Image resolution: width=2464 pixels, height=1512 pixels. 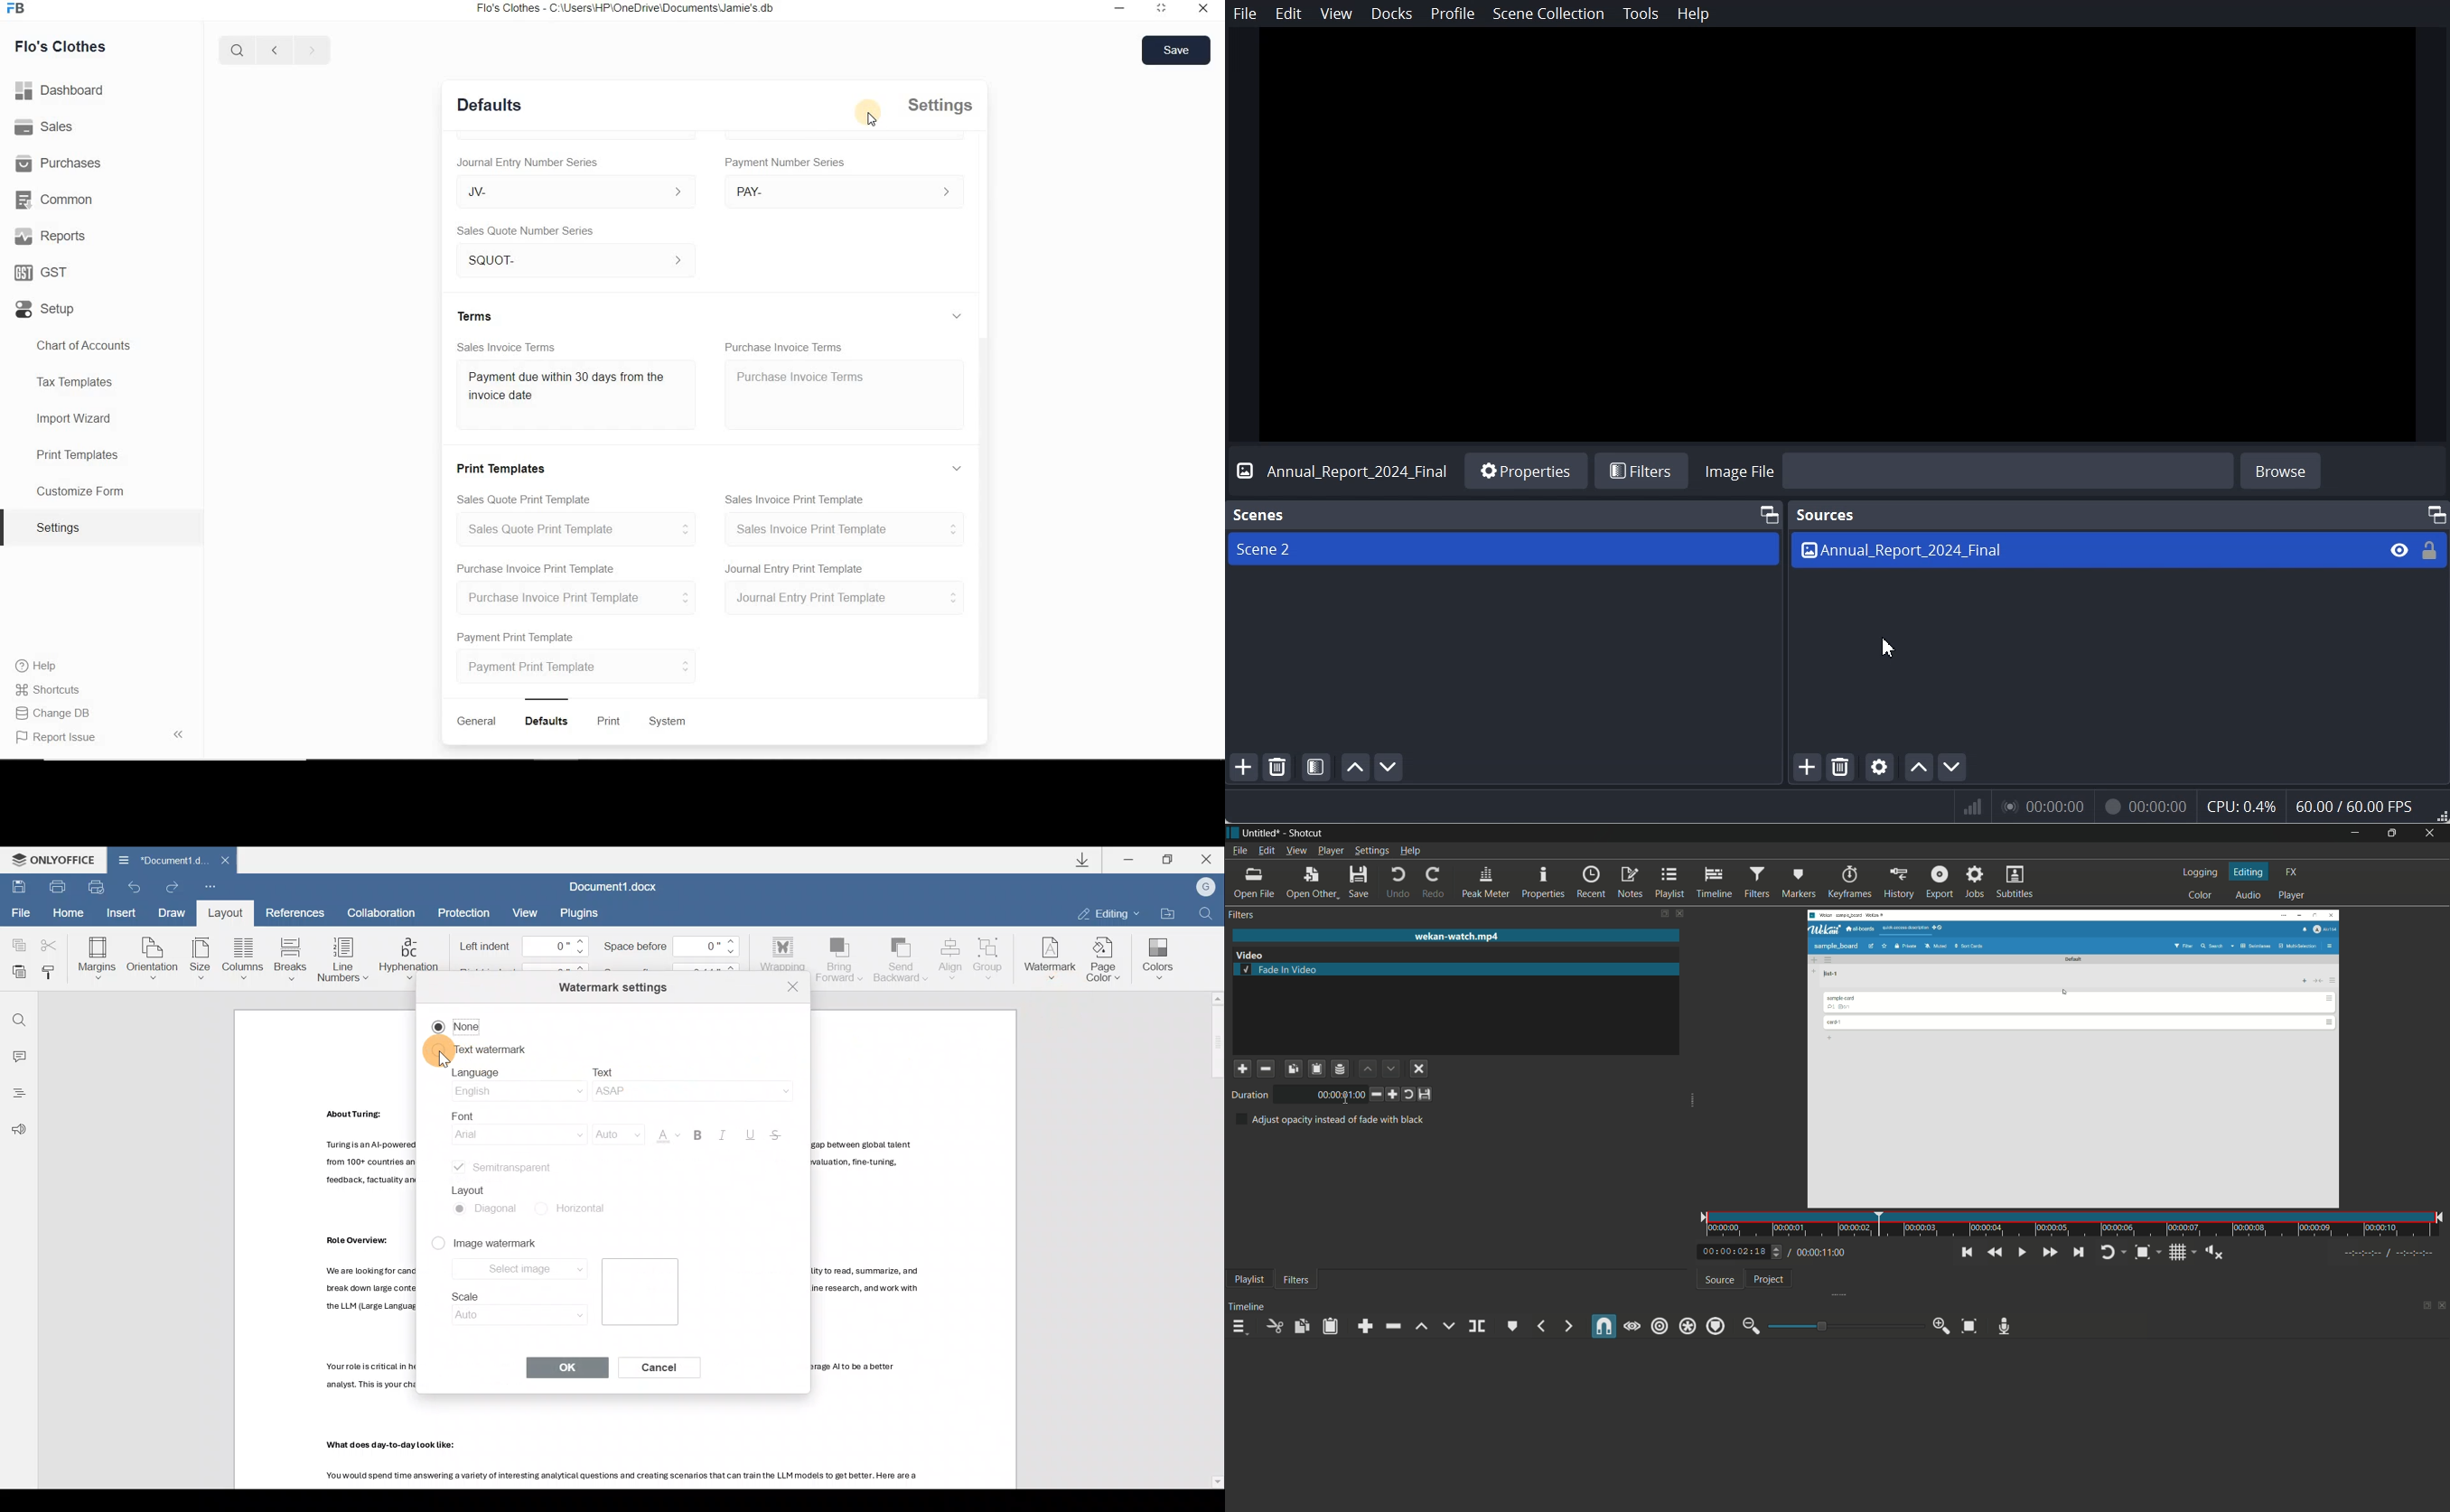 What do you see at coordinates (1680, 914) in the screenshot?
I see `close filter` at bounding box center [1680, 914].